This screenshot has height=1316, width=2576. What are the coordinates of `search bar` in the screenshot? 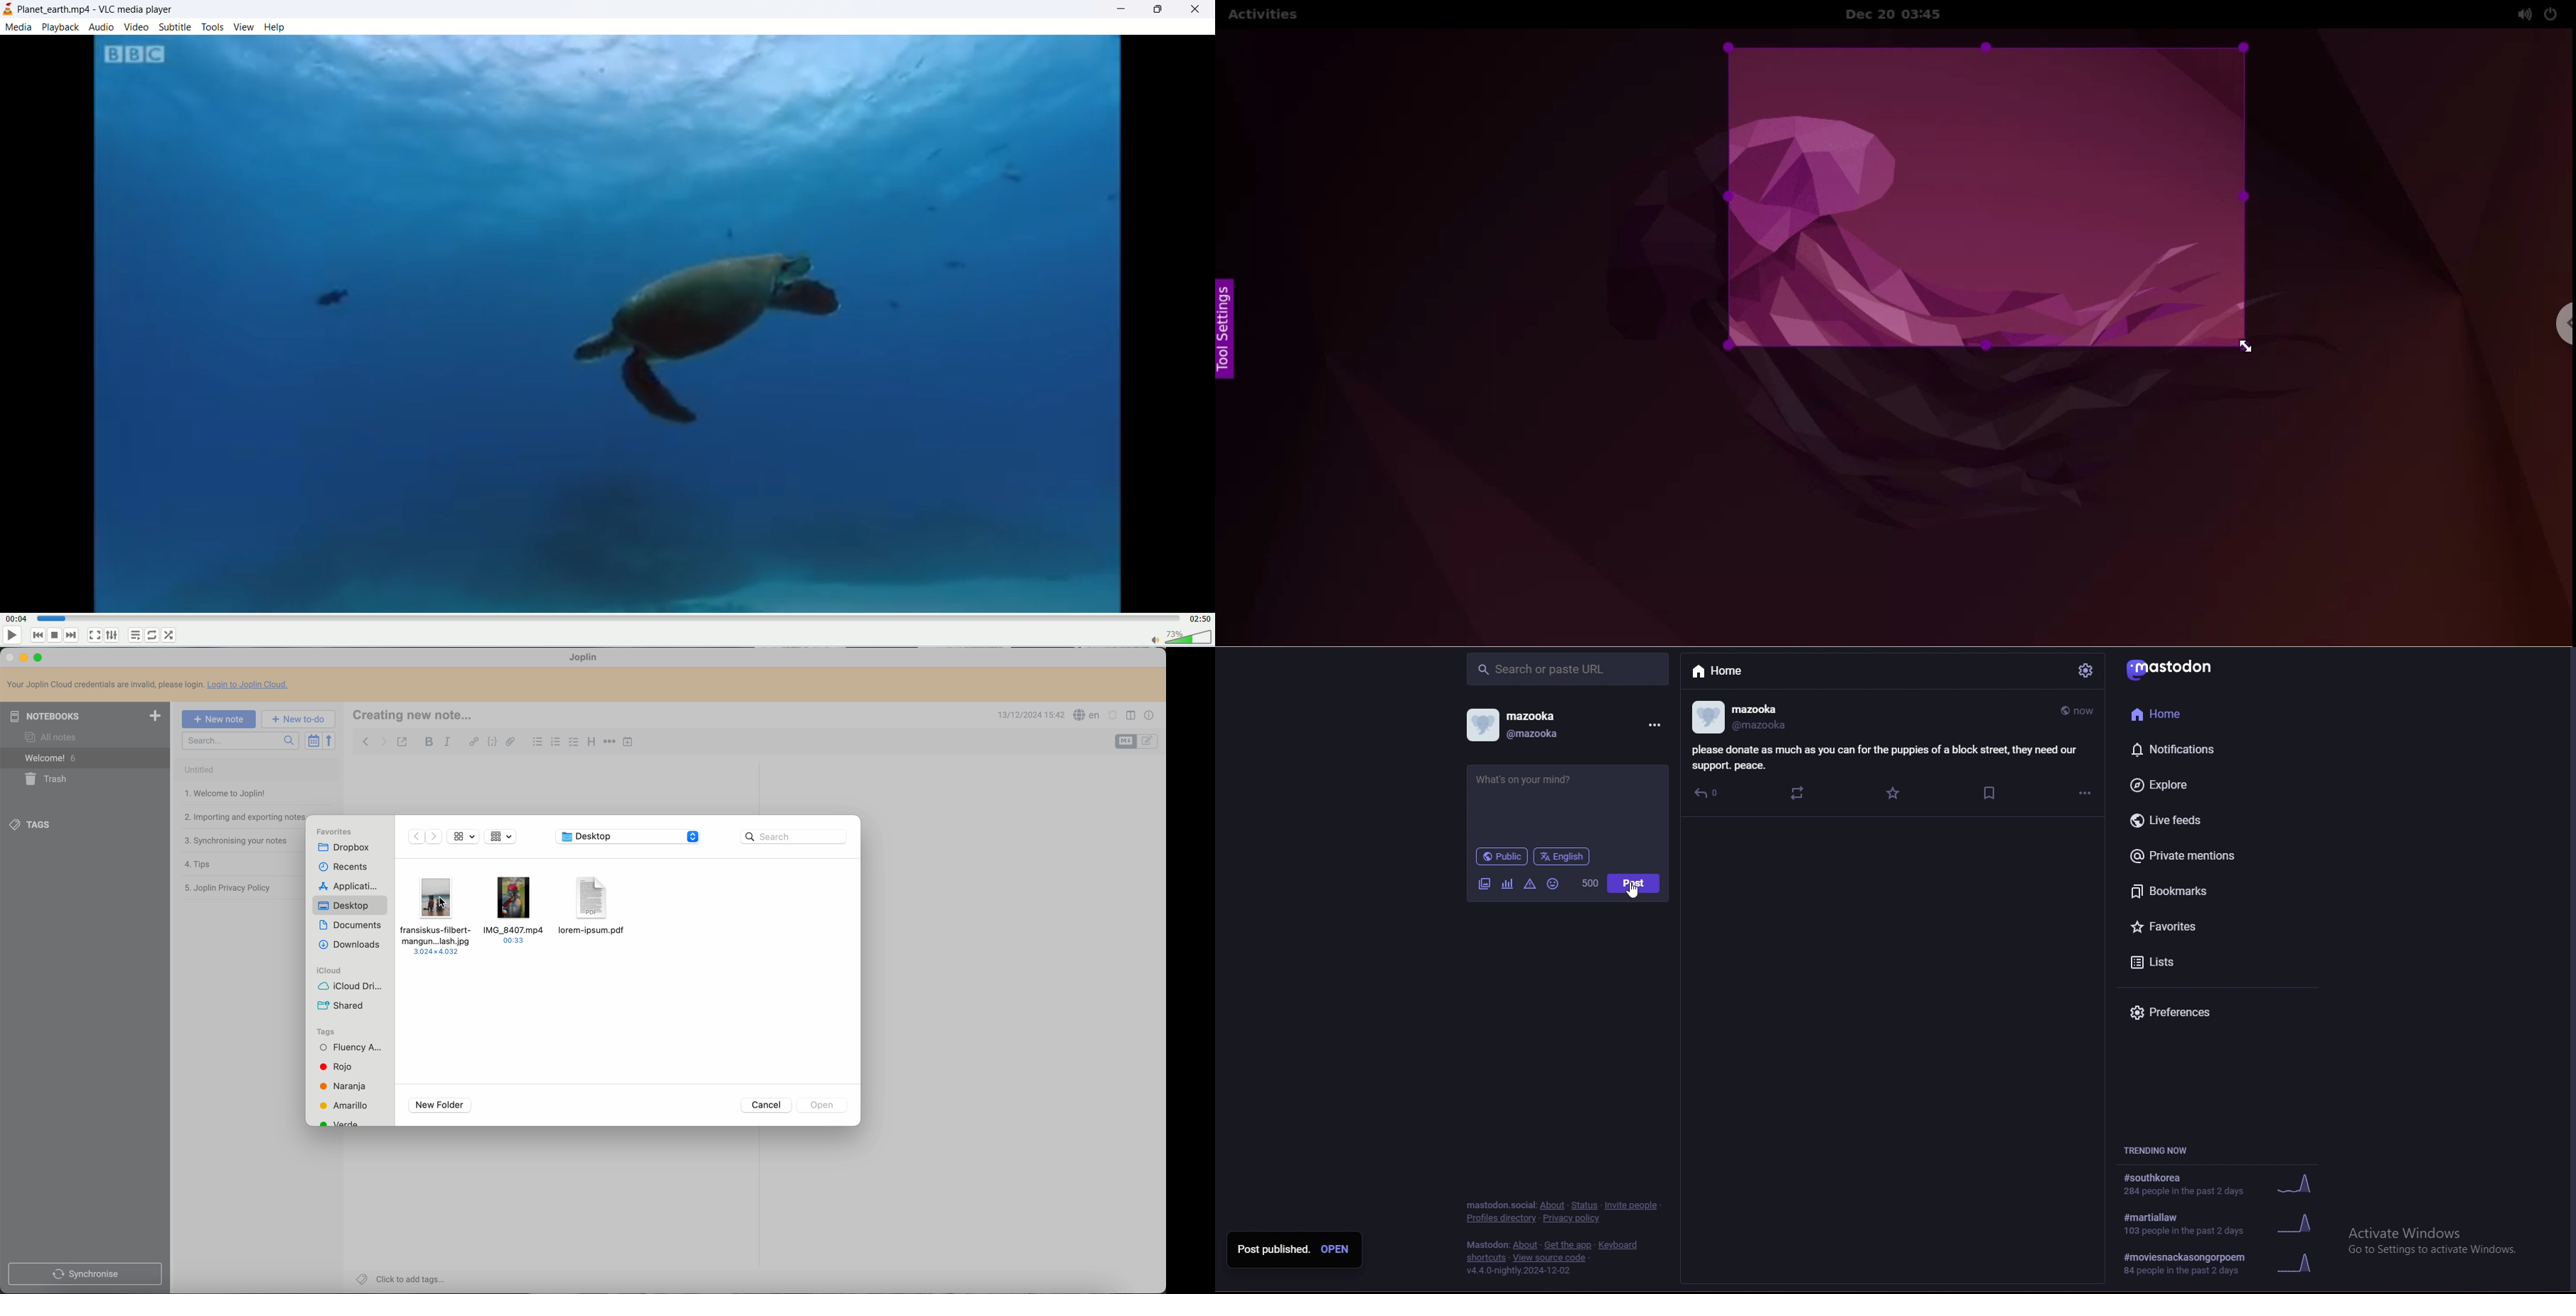 It's located at (1570, 668).